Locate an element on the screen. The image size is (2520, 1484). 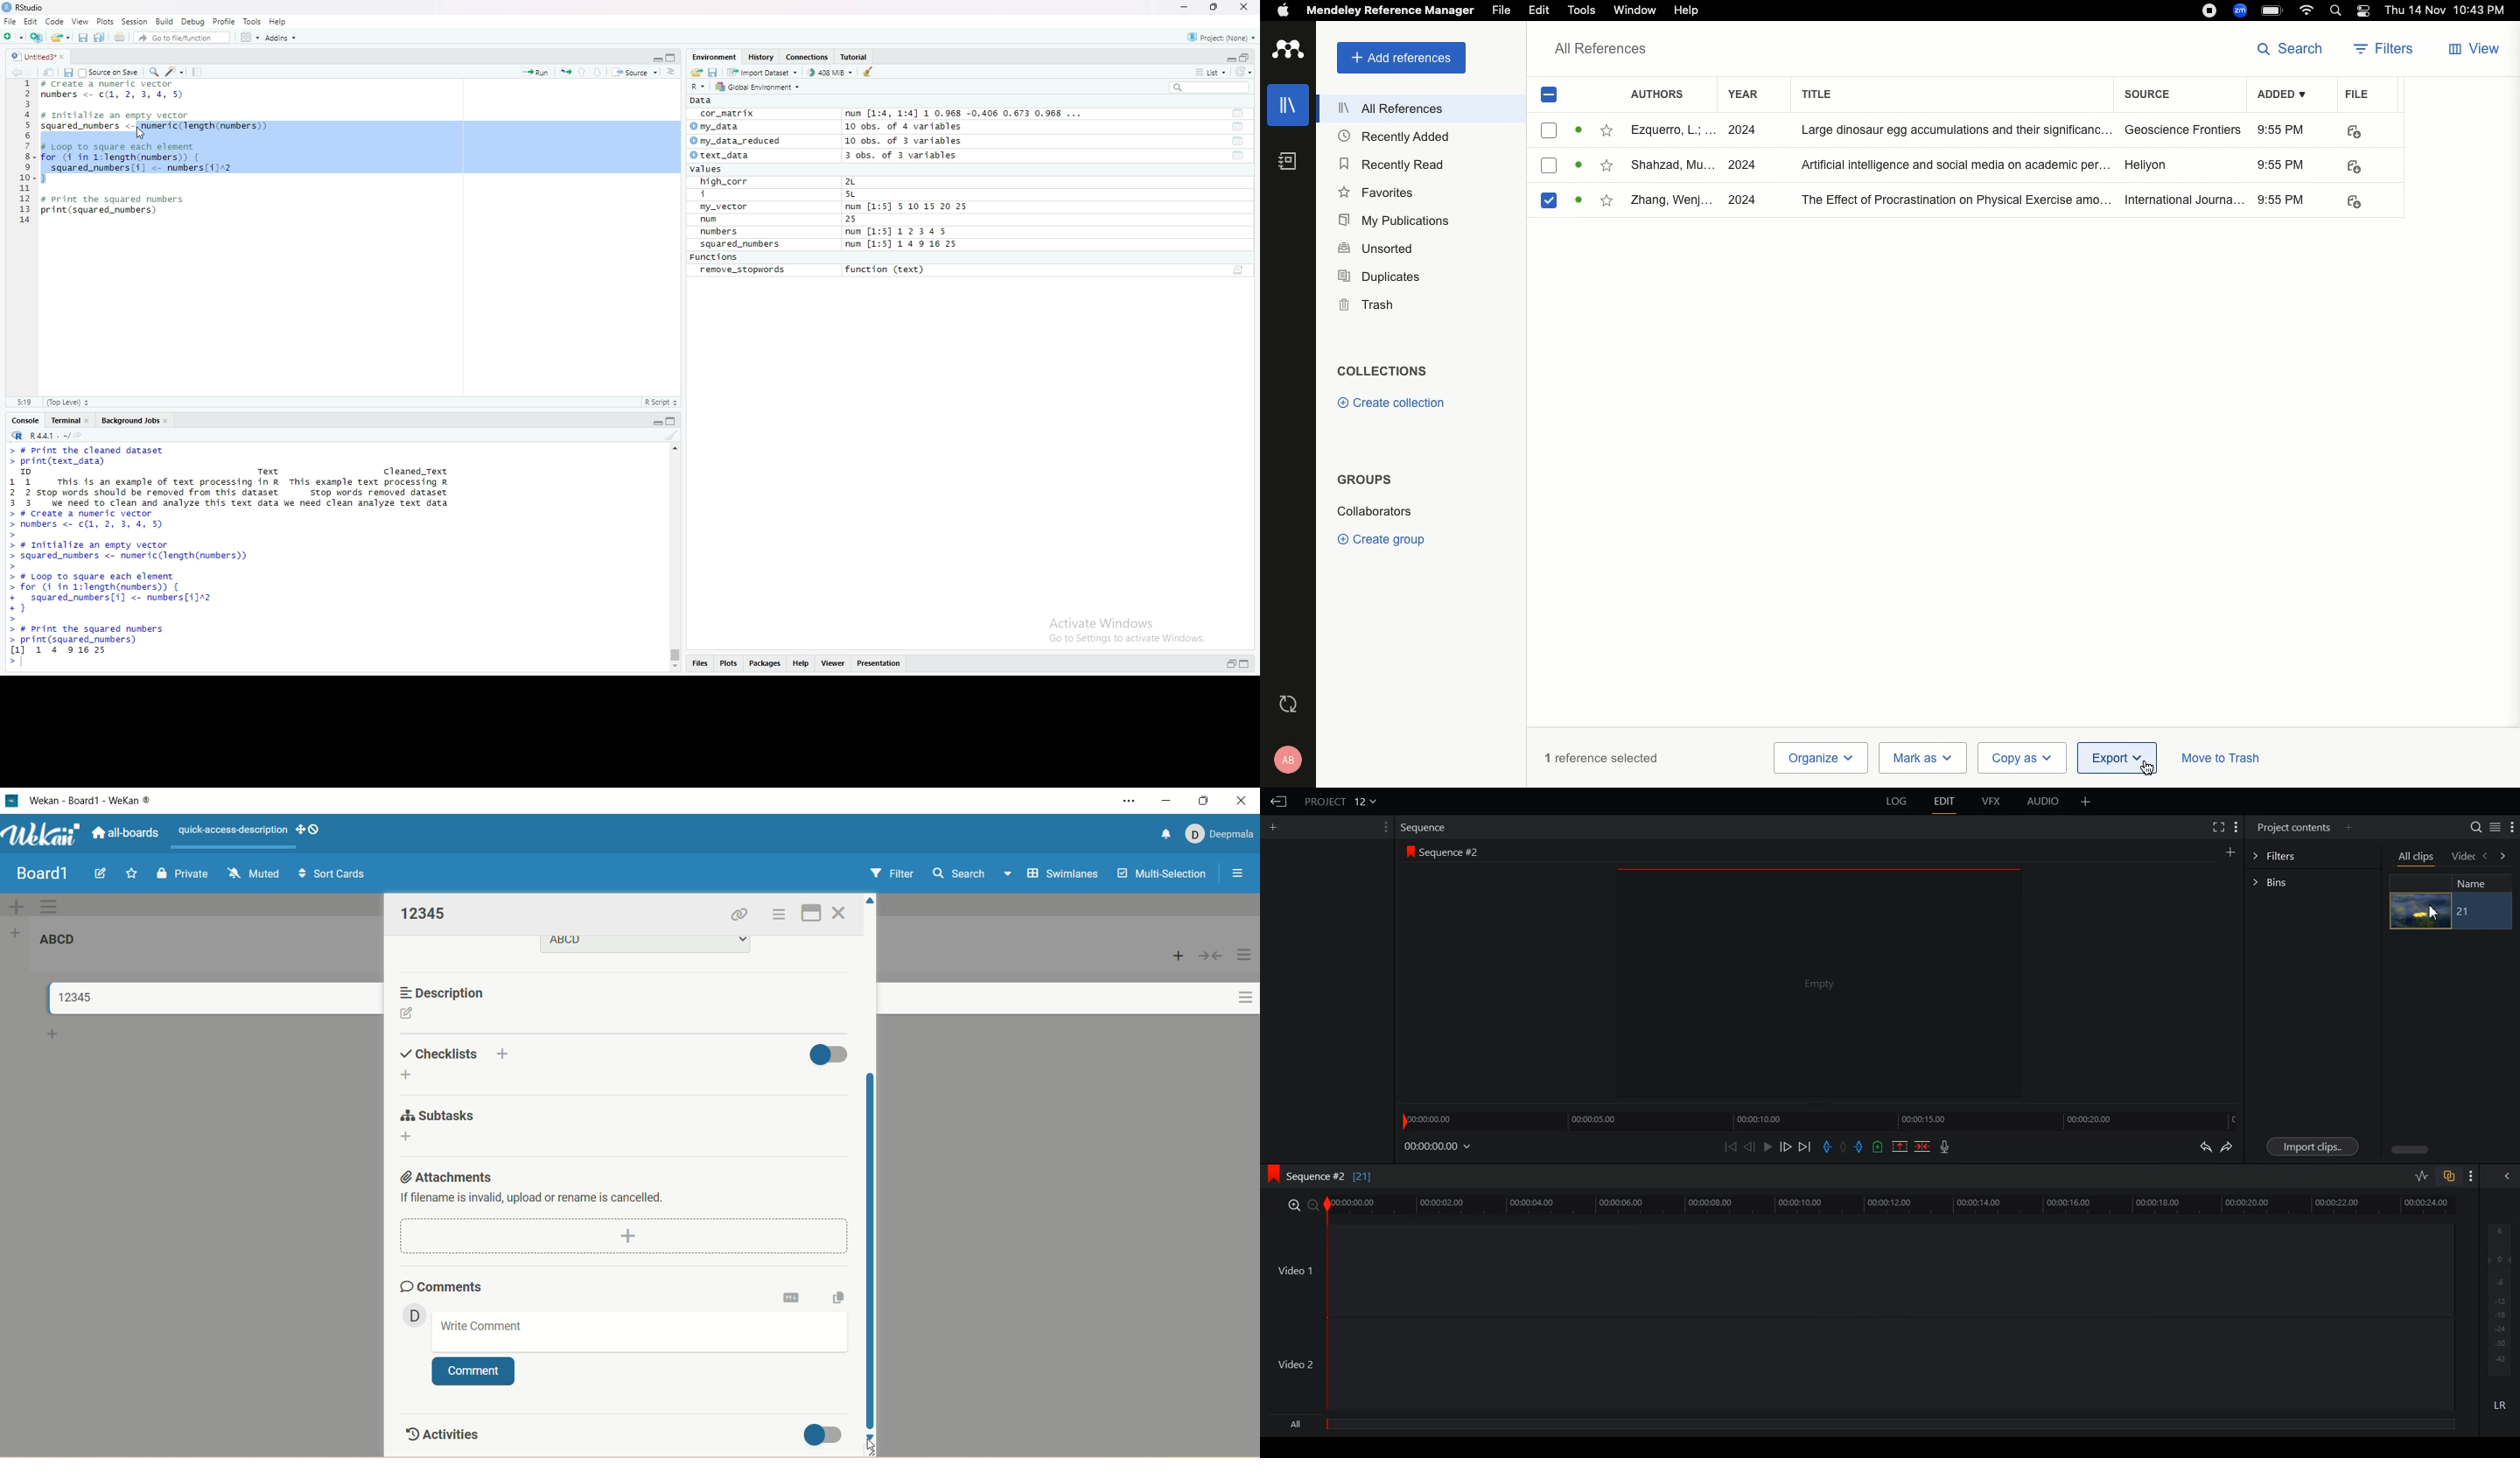
down is located at coordinates (598, 72).